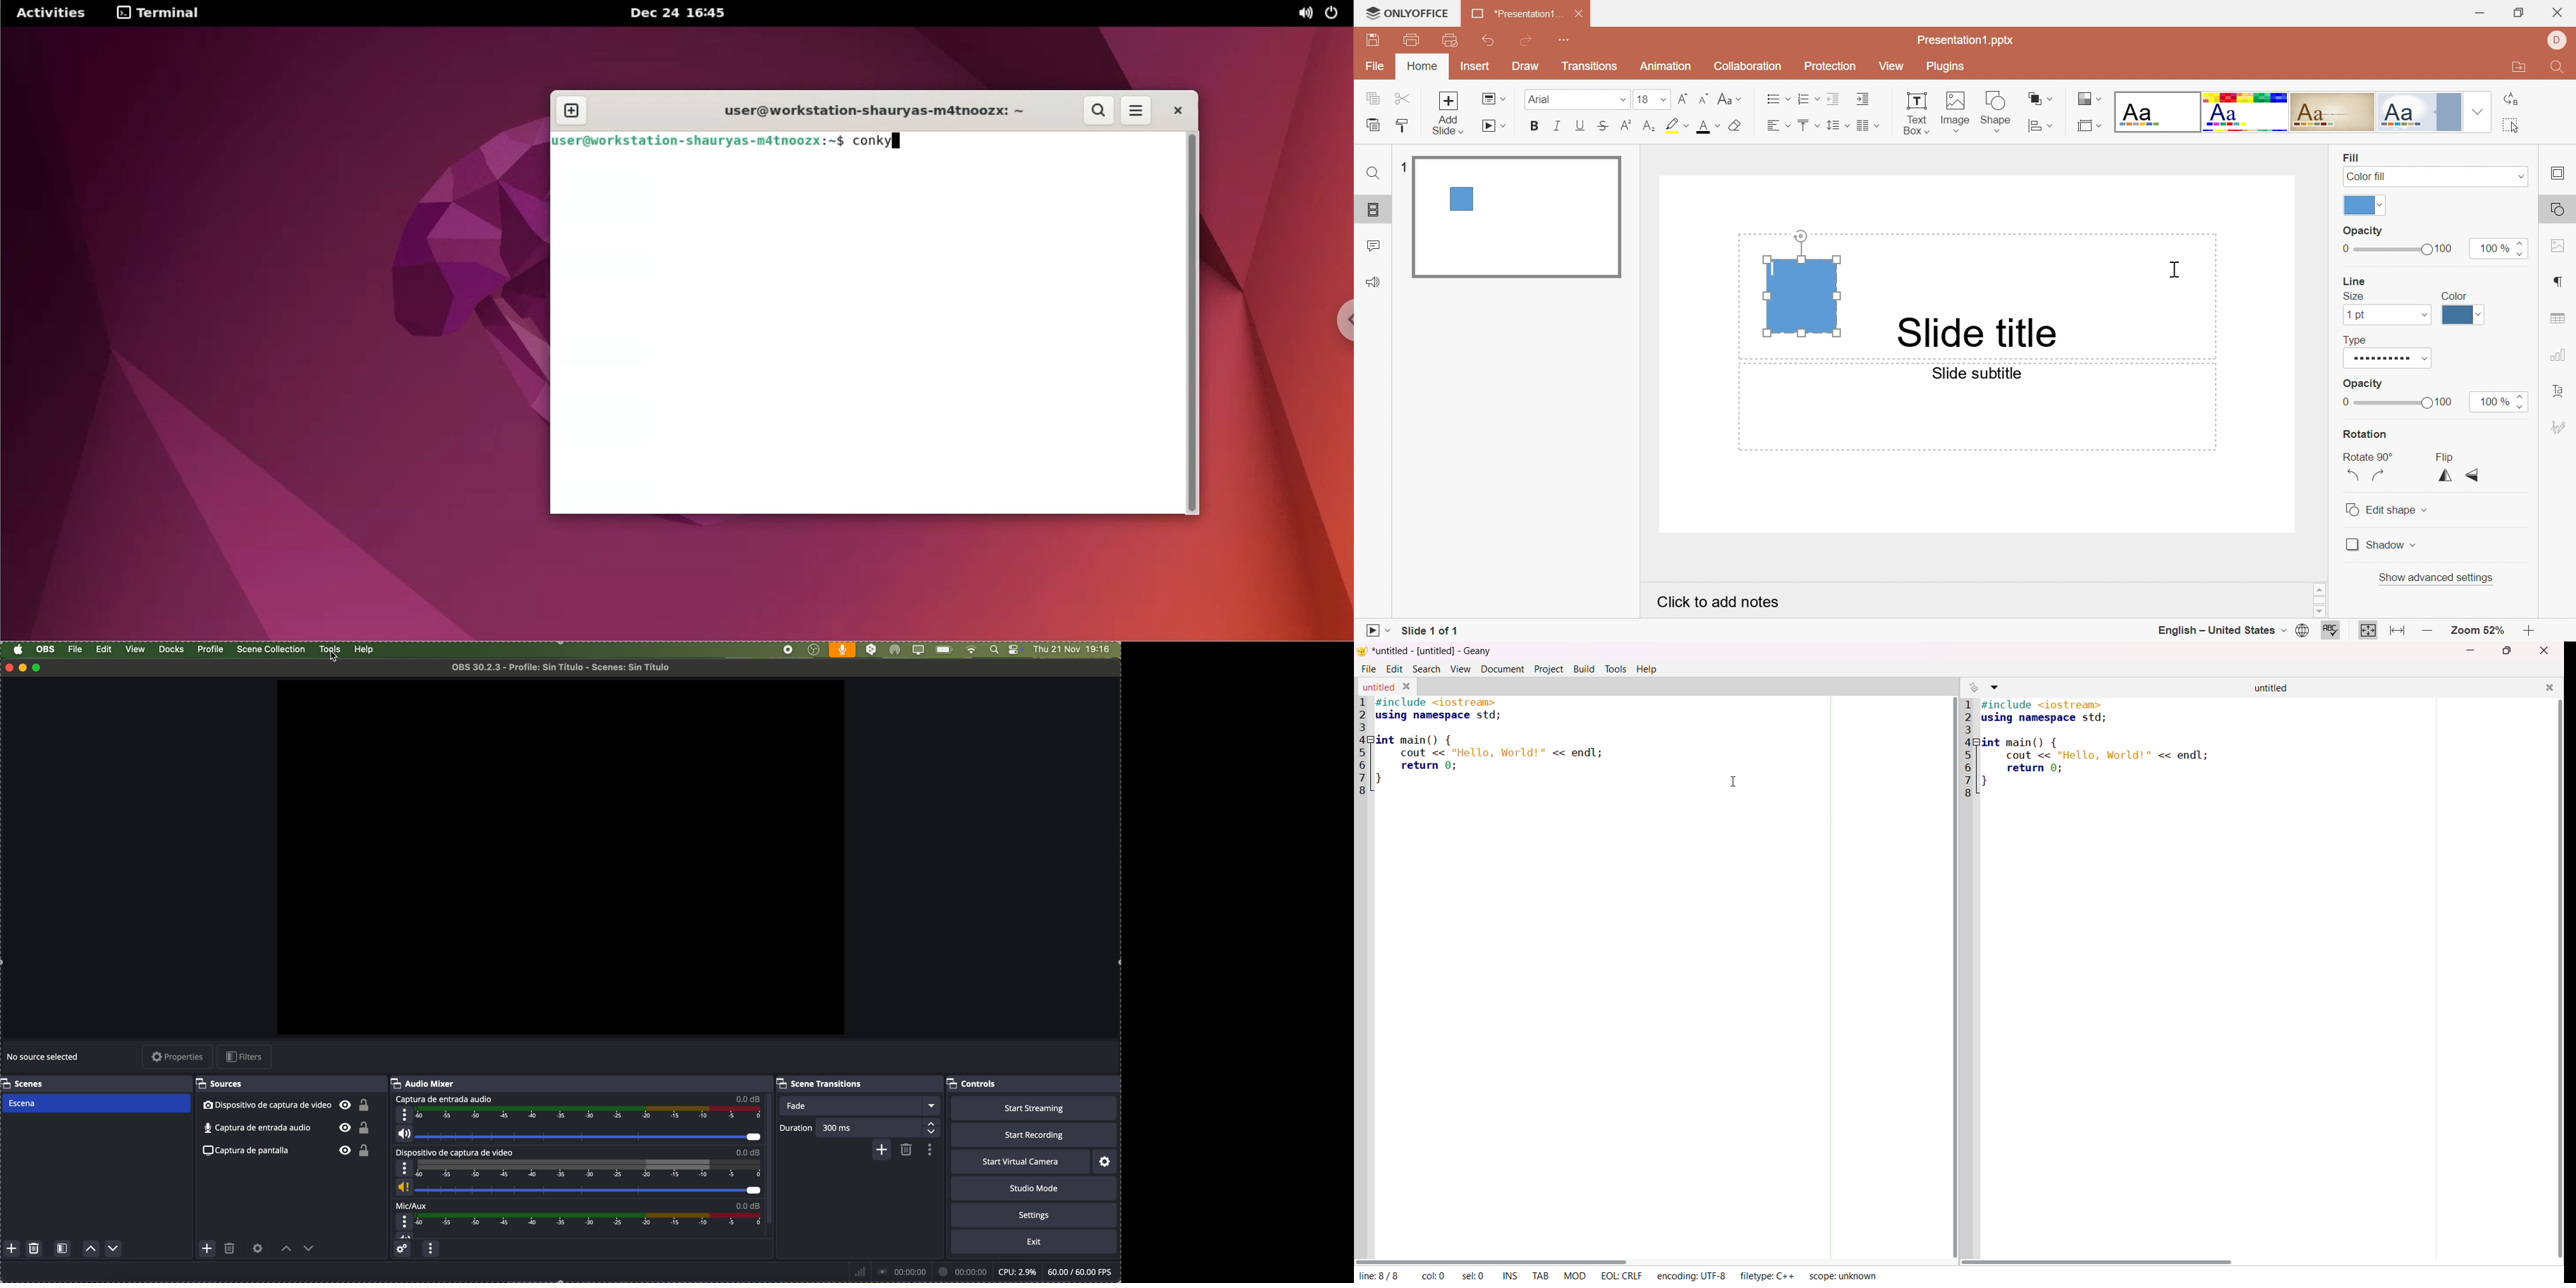  What do you see at coordinates (872, 650) in the screenshot?
I see `DeepL` at bounding box center [872, 650].